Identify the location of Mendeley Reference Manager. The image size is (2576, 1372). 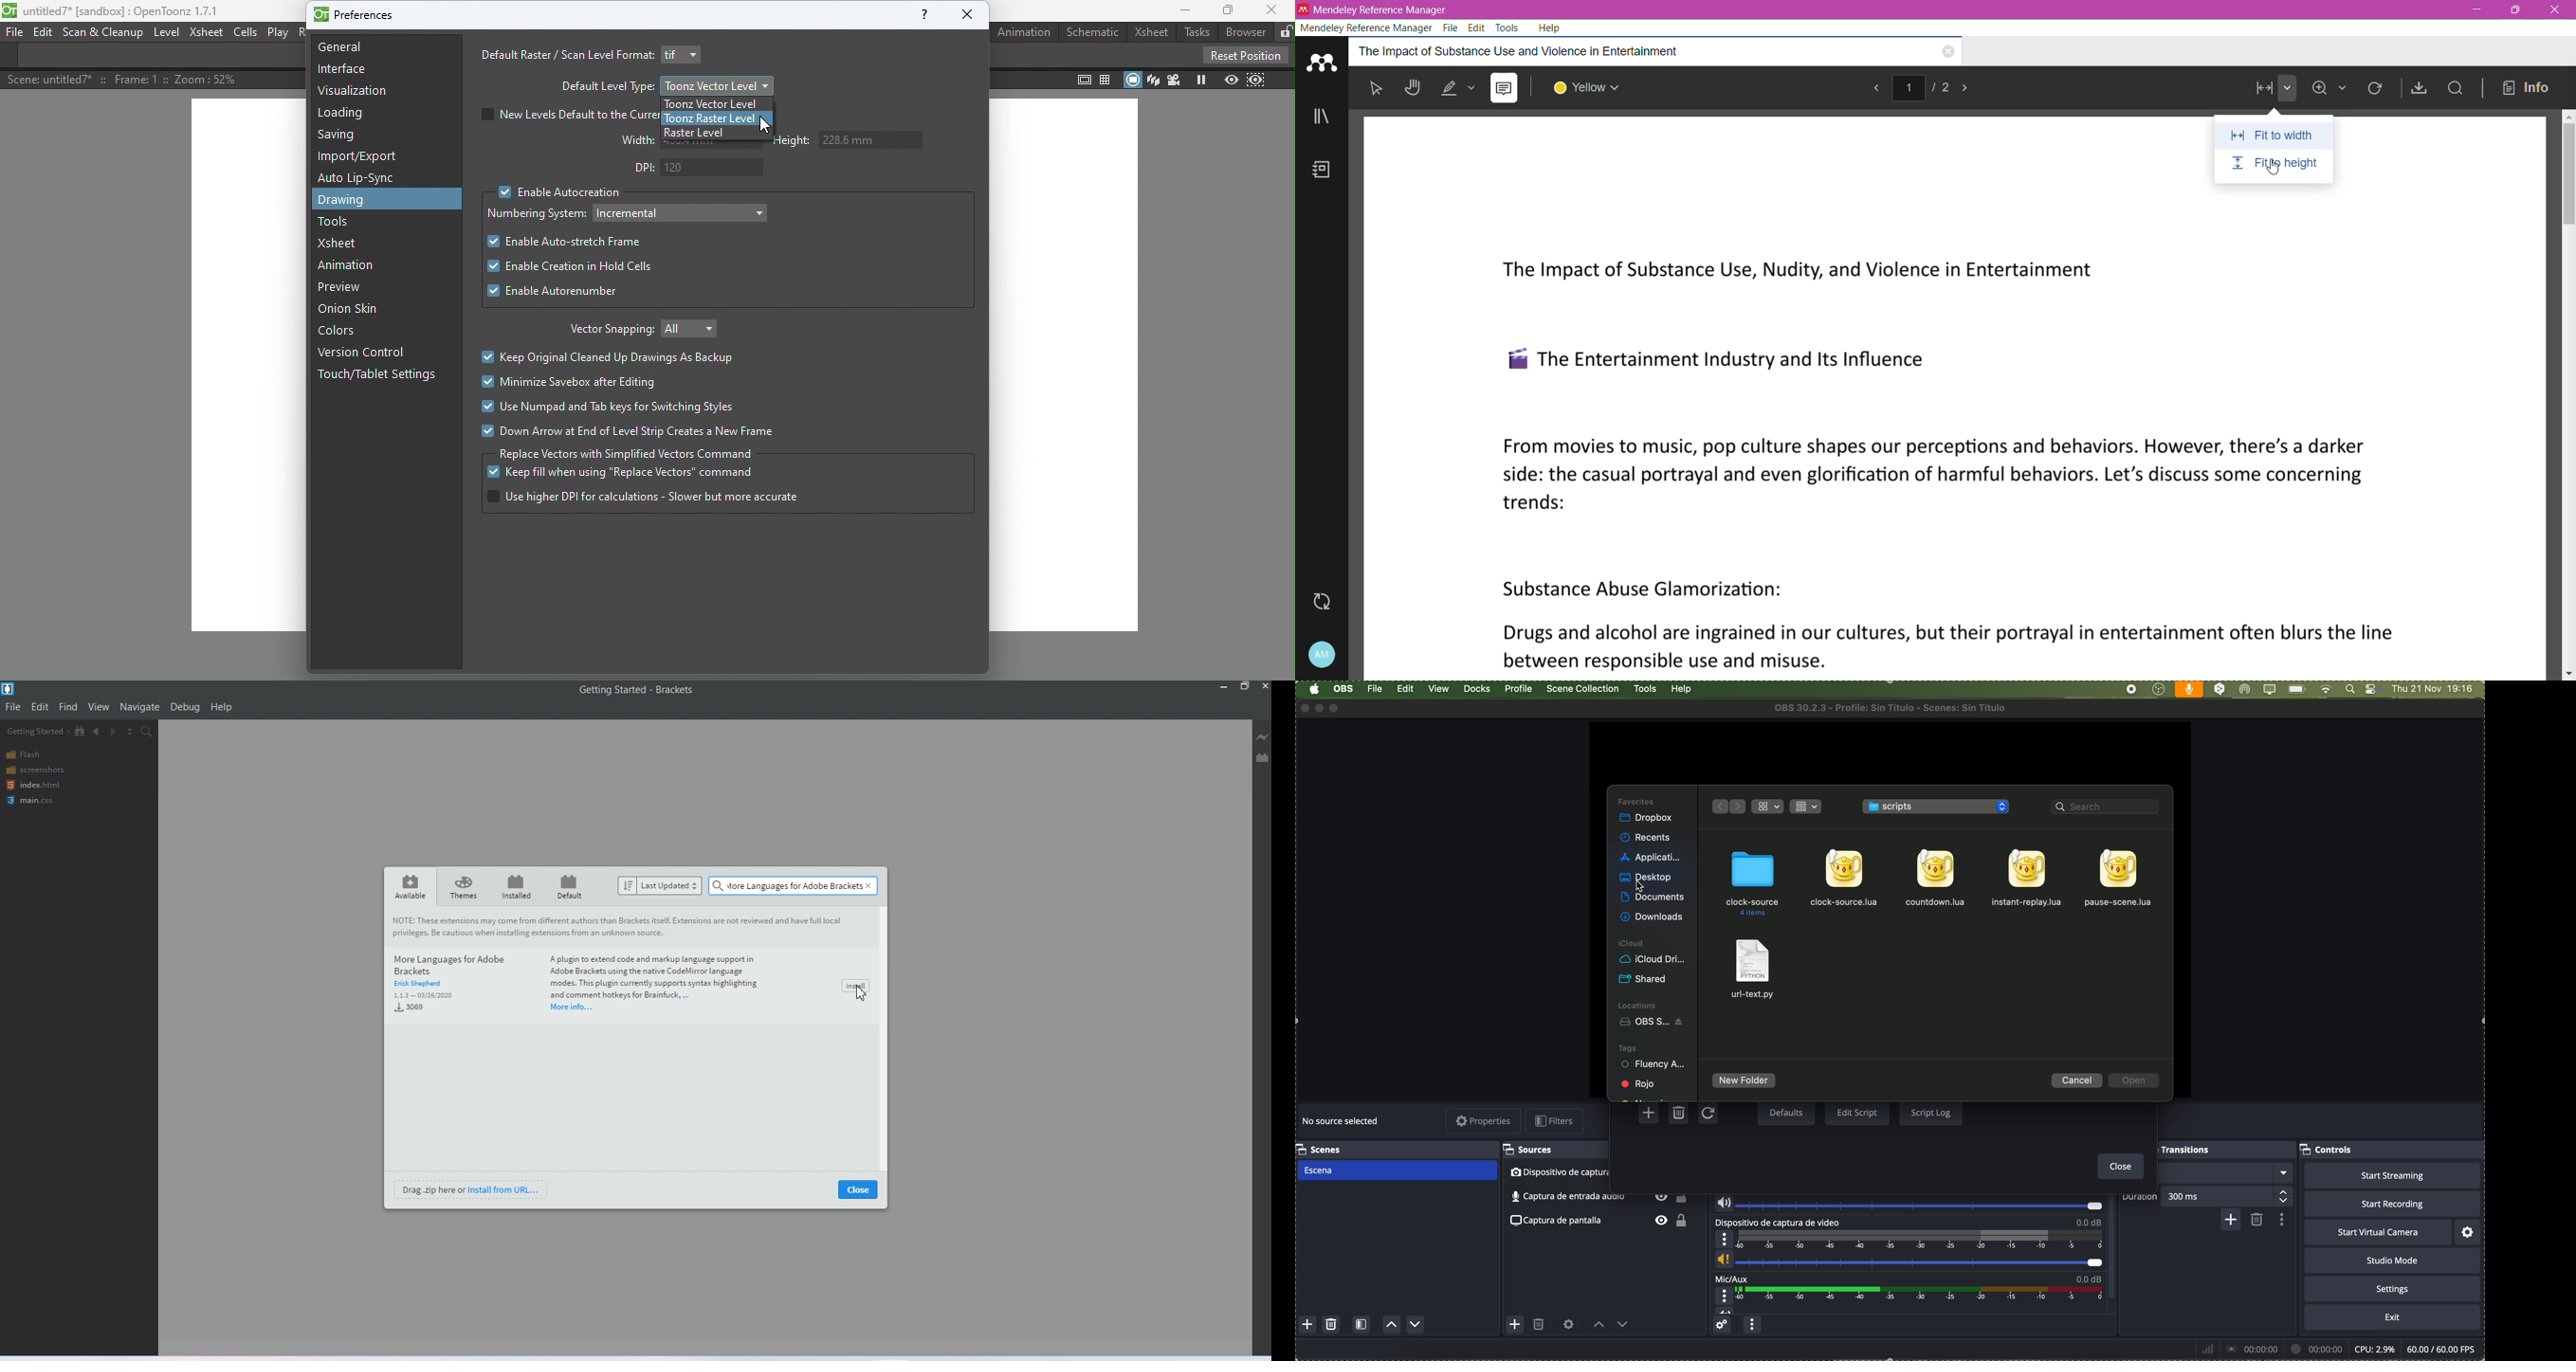
(1367, 27).